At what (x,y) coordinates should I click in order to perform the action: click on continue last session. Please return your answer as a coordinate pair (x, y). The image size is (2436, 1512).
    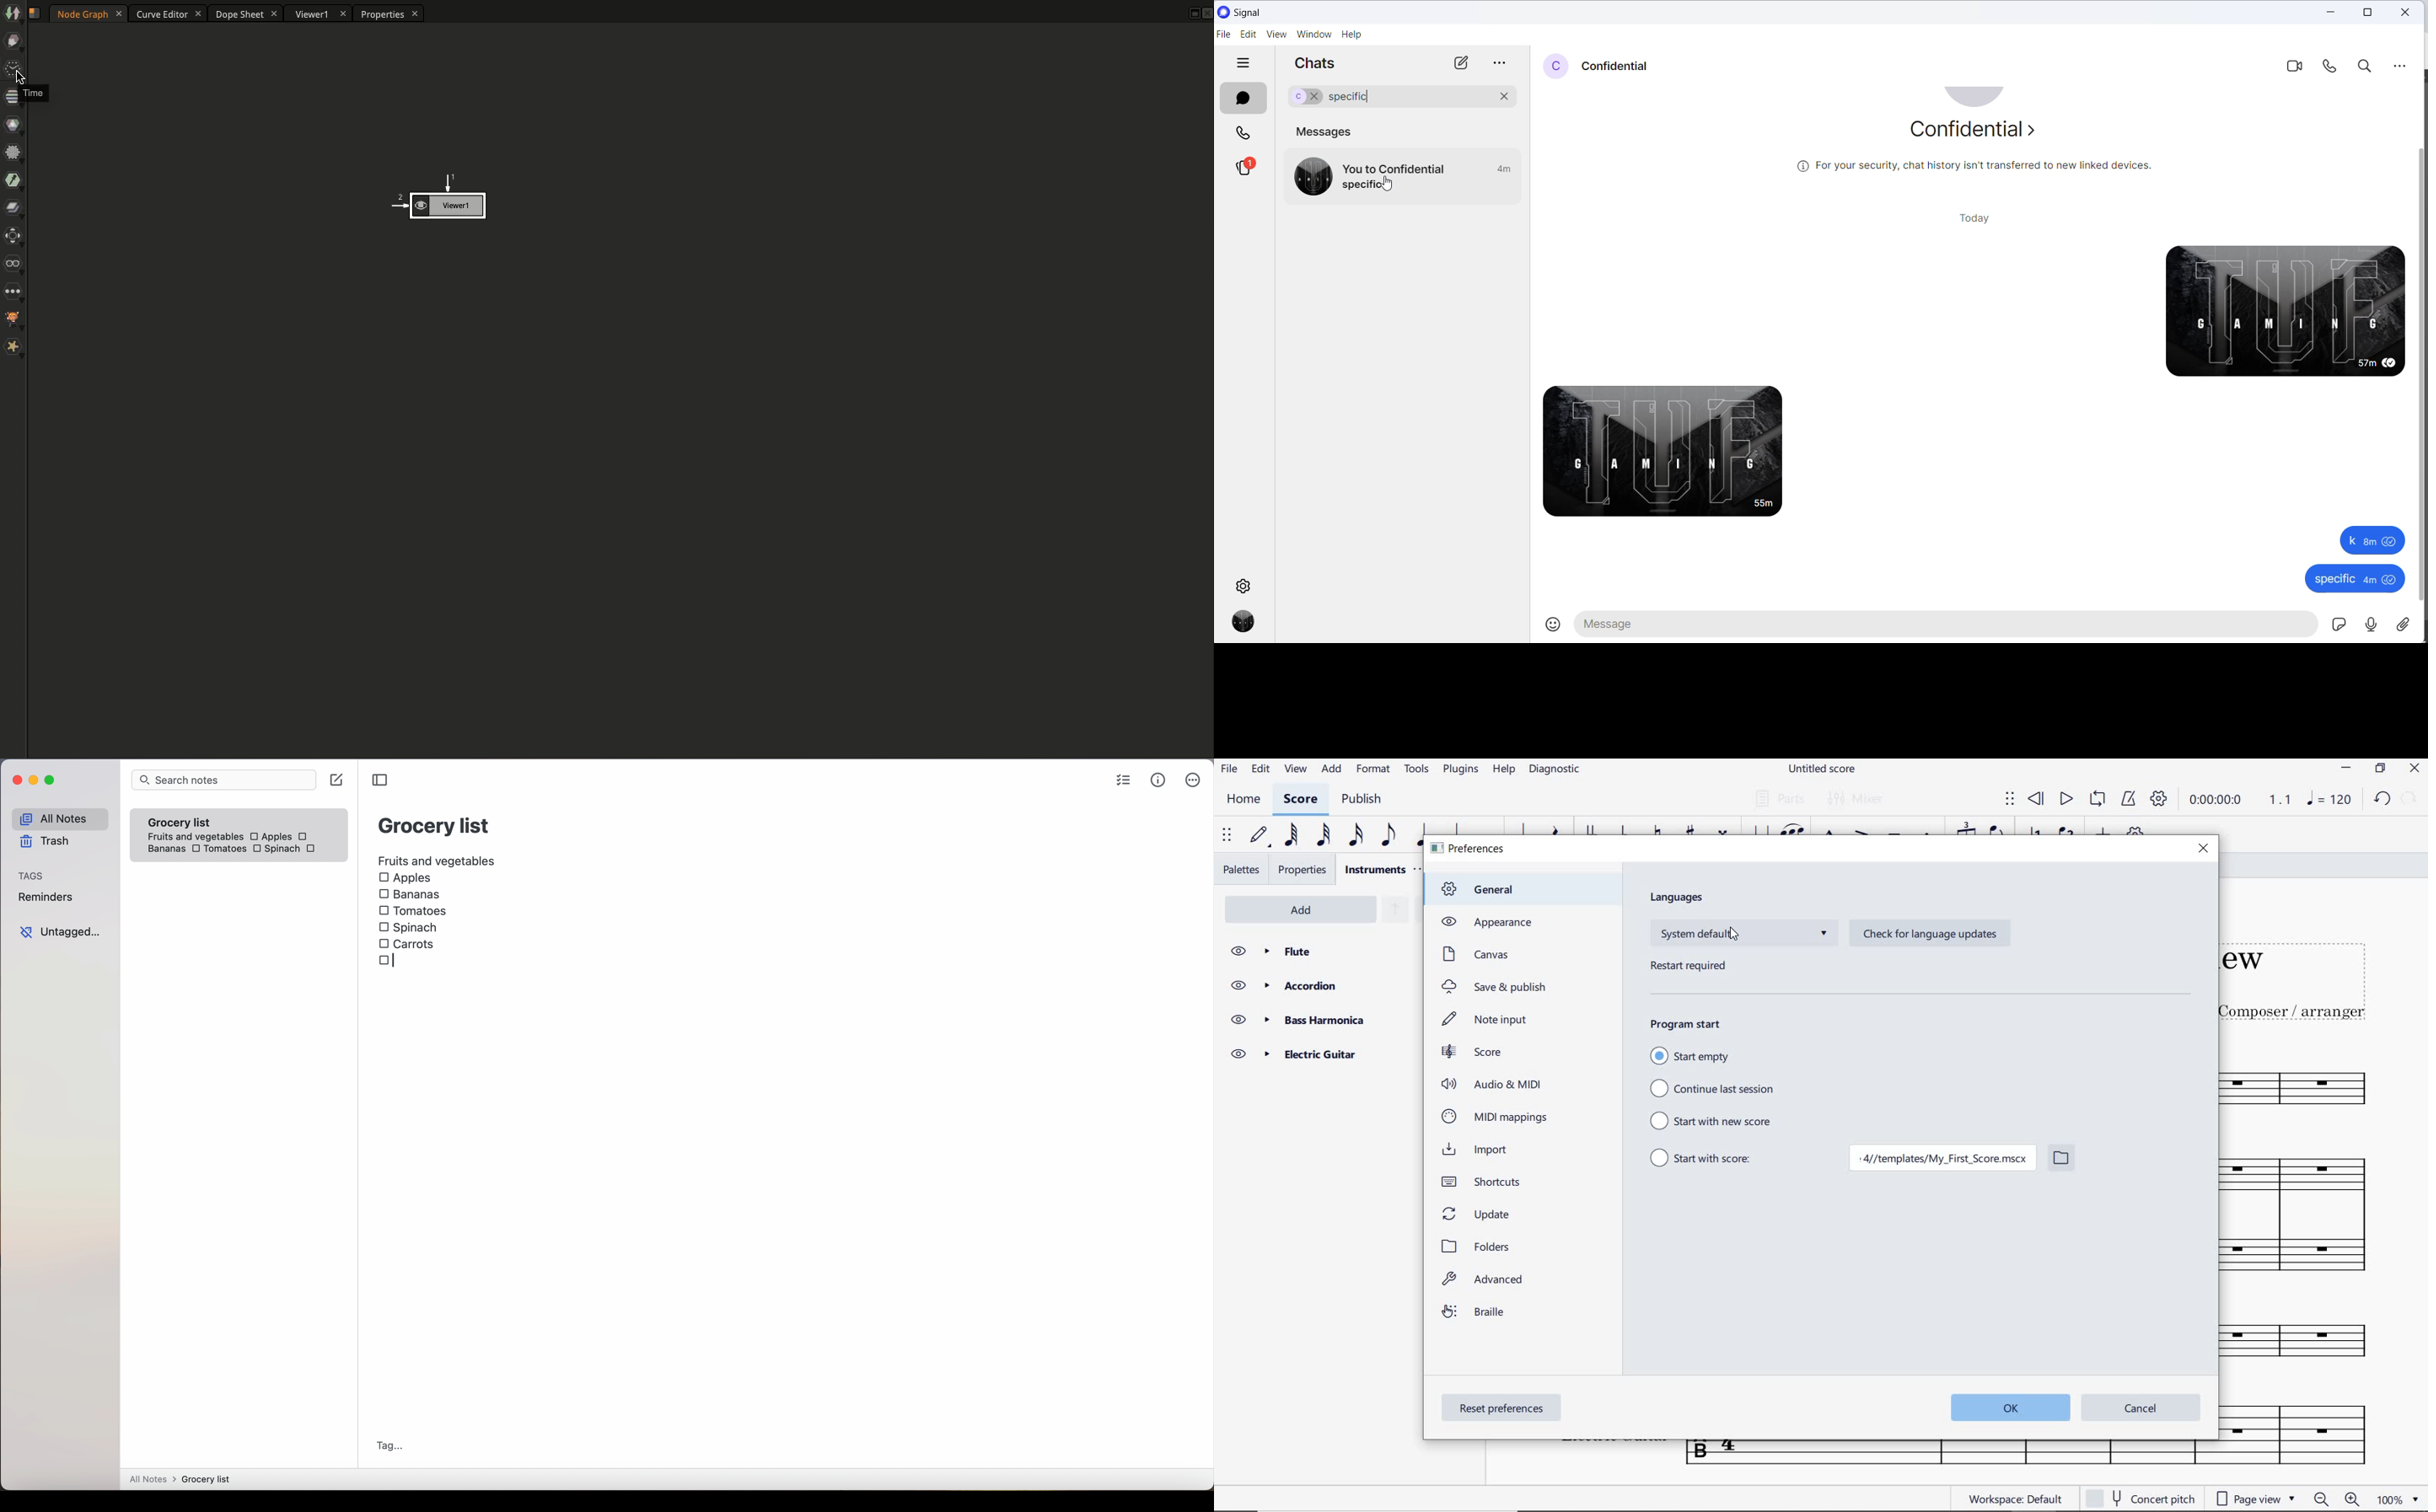
    Looking at the image, I should click on (1714, 1089).